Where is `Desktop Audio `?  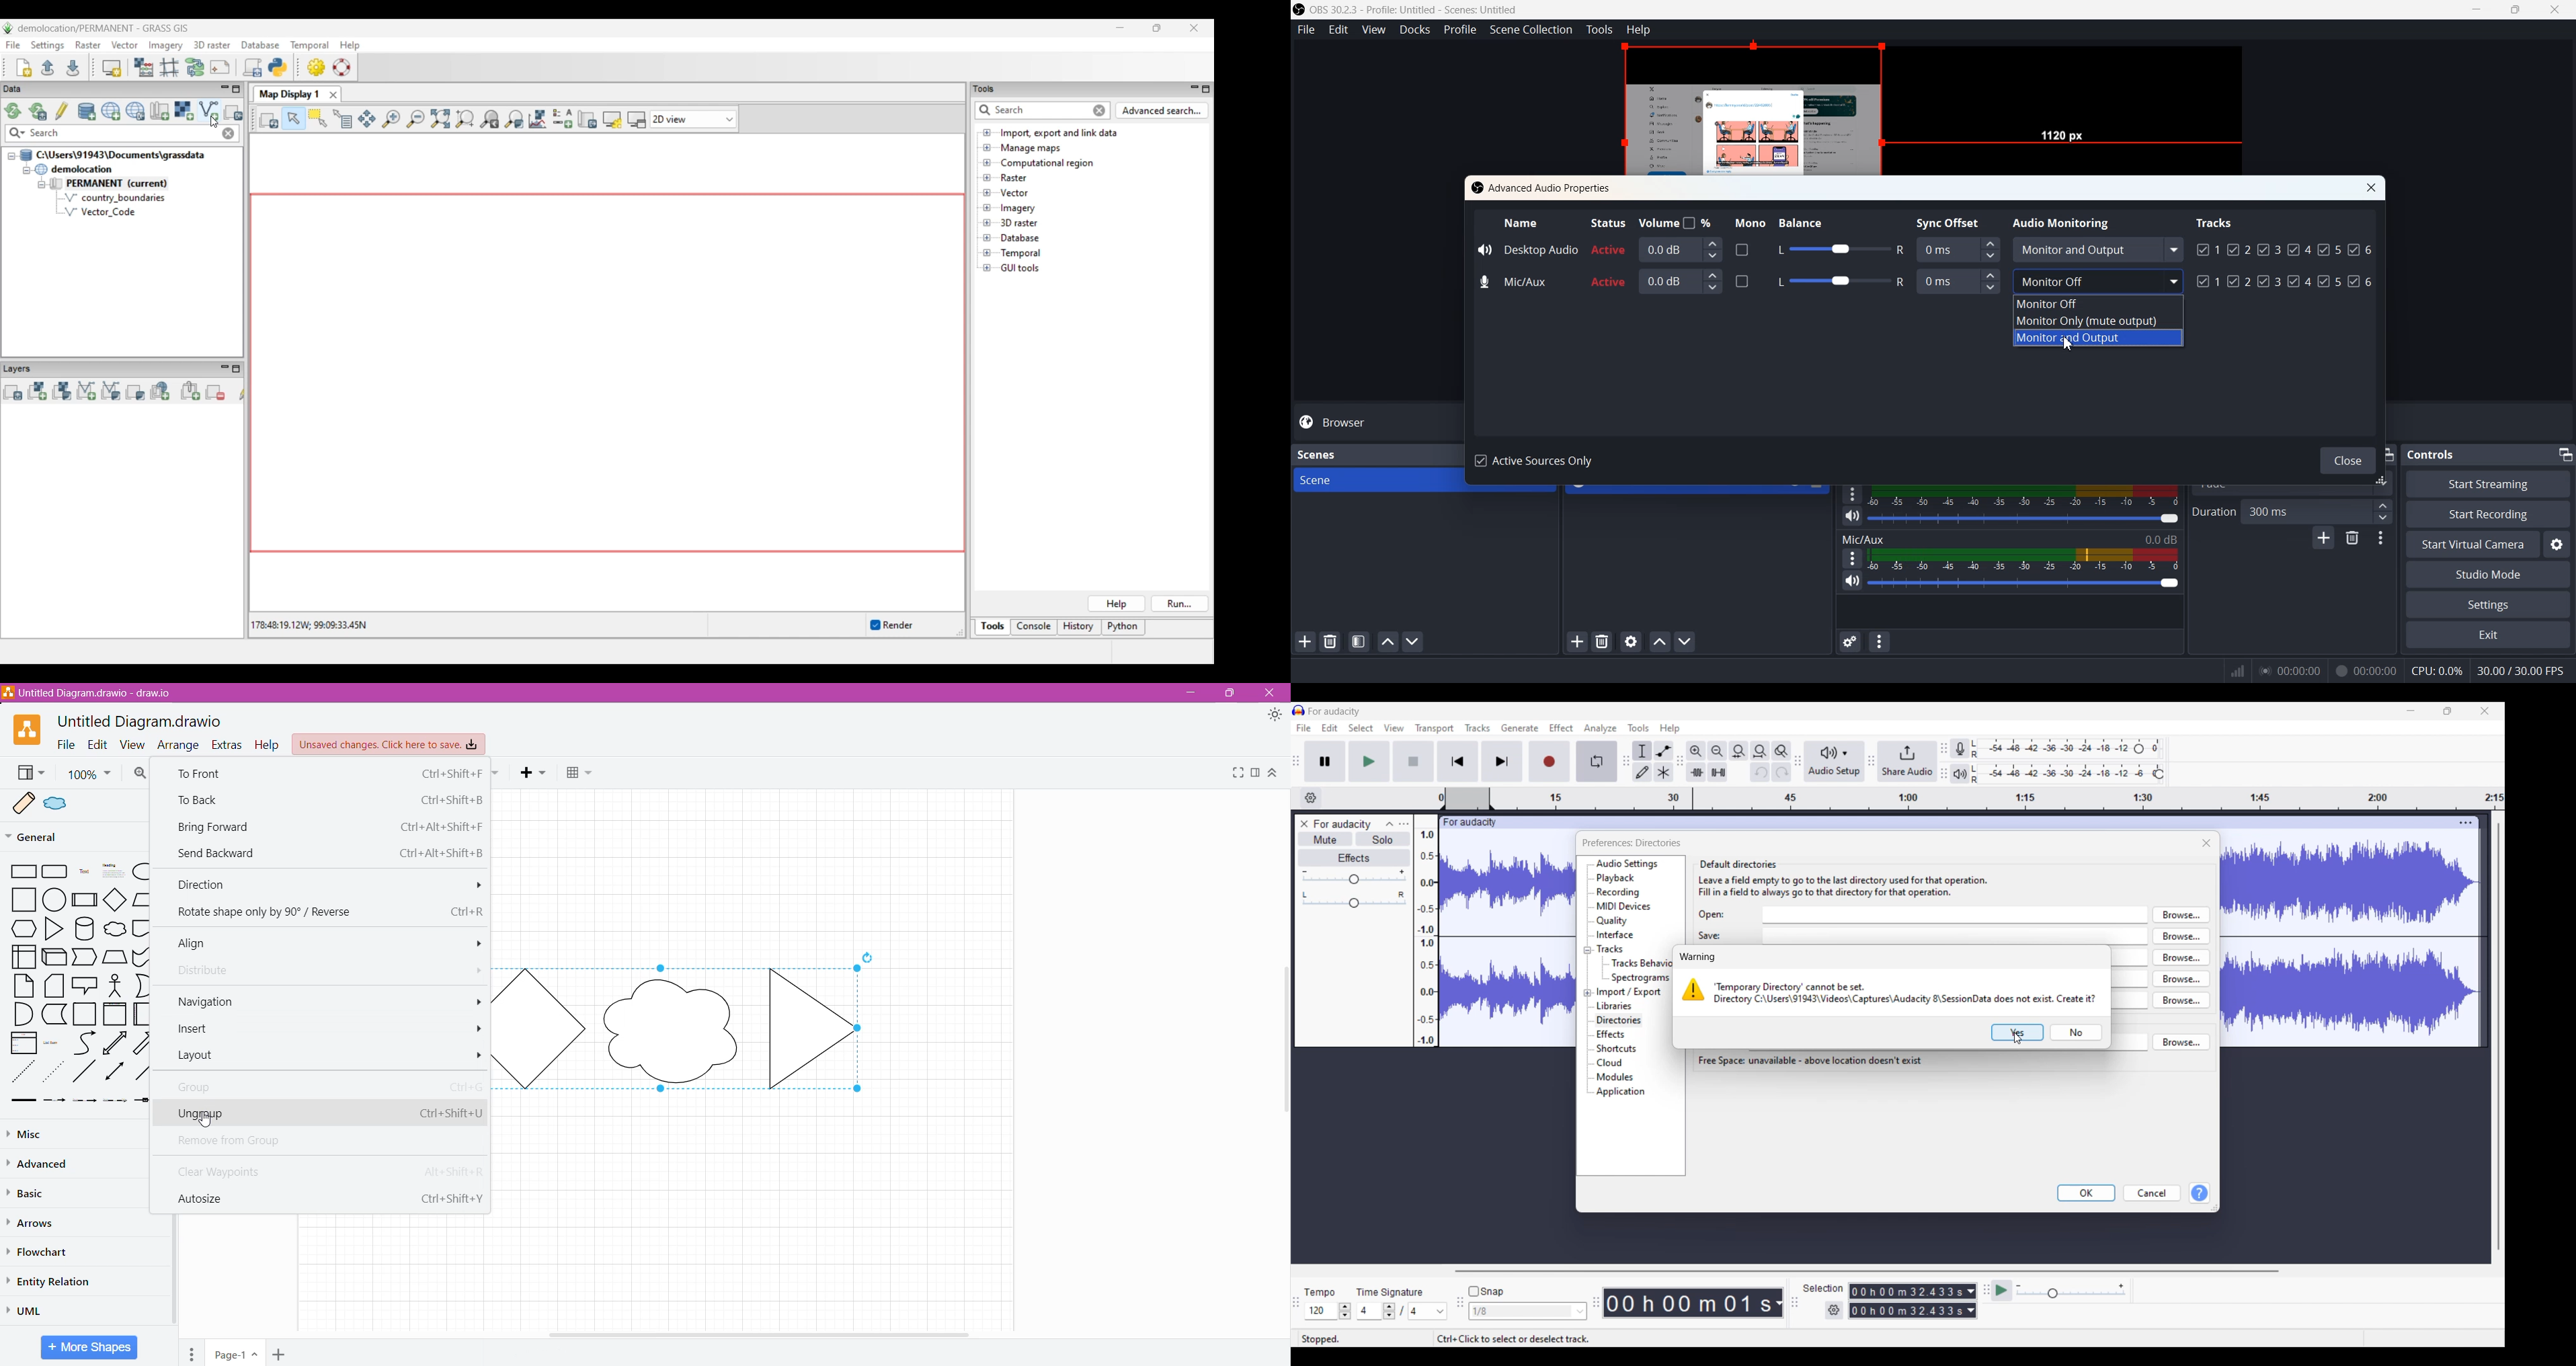
Desktop Audio  is located at coordinates (1527, 248).